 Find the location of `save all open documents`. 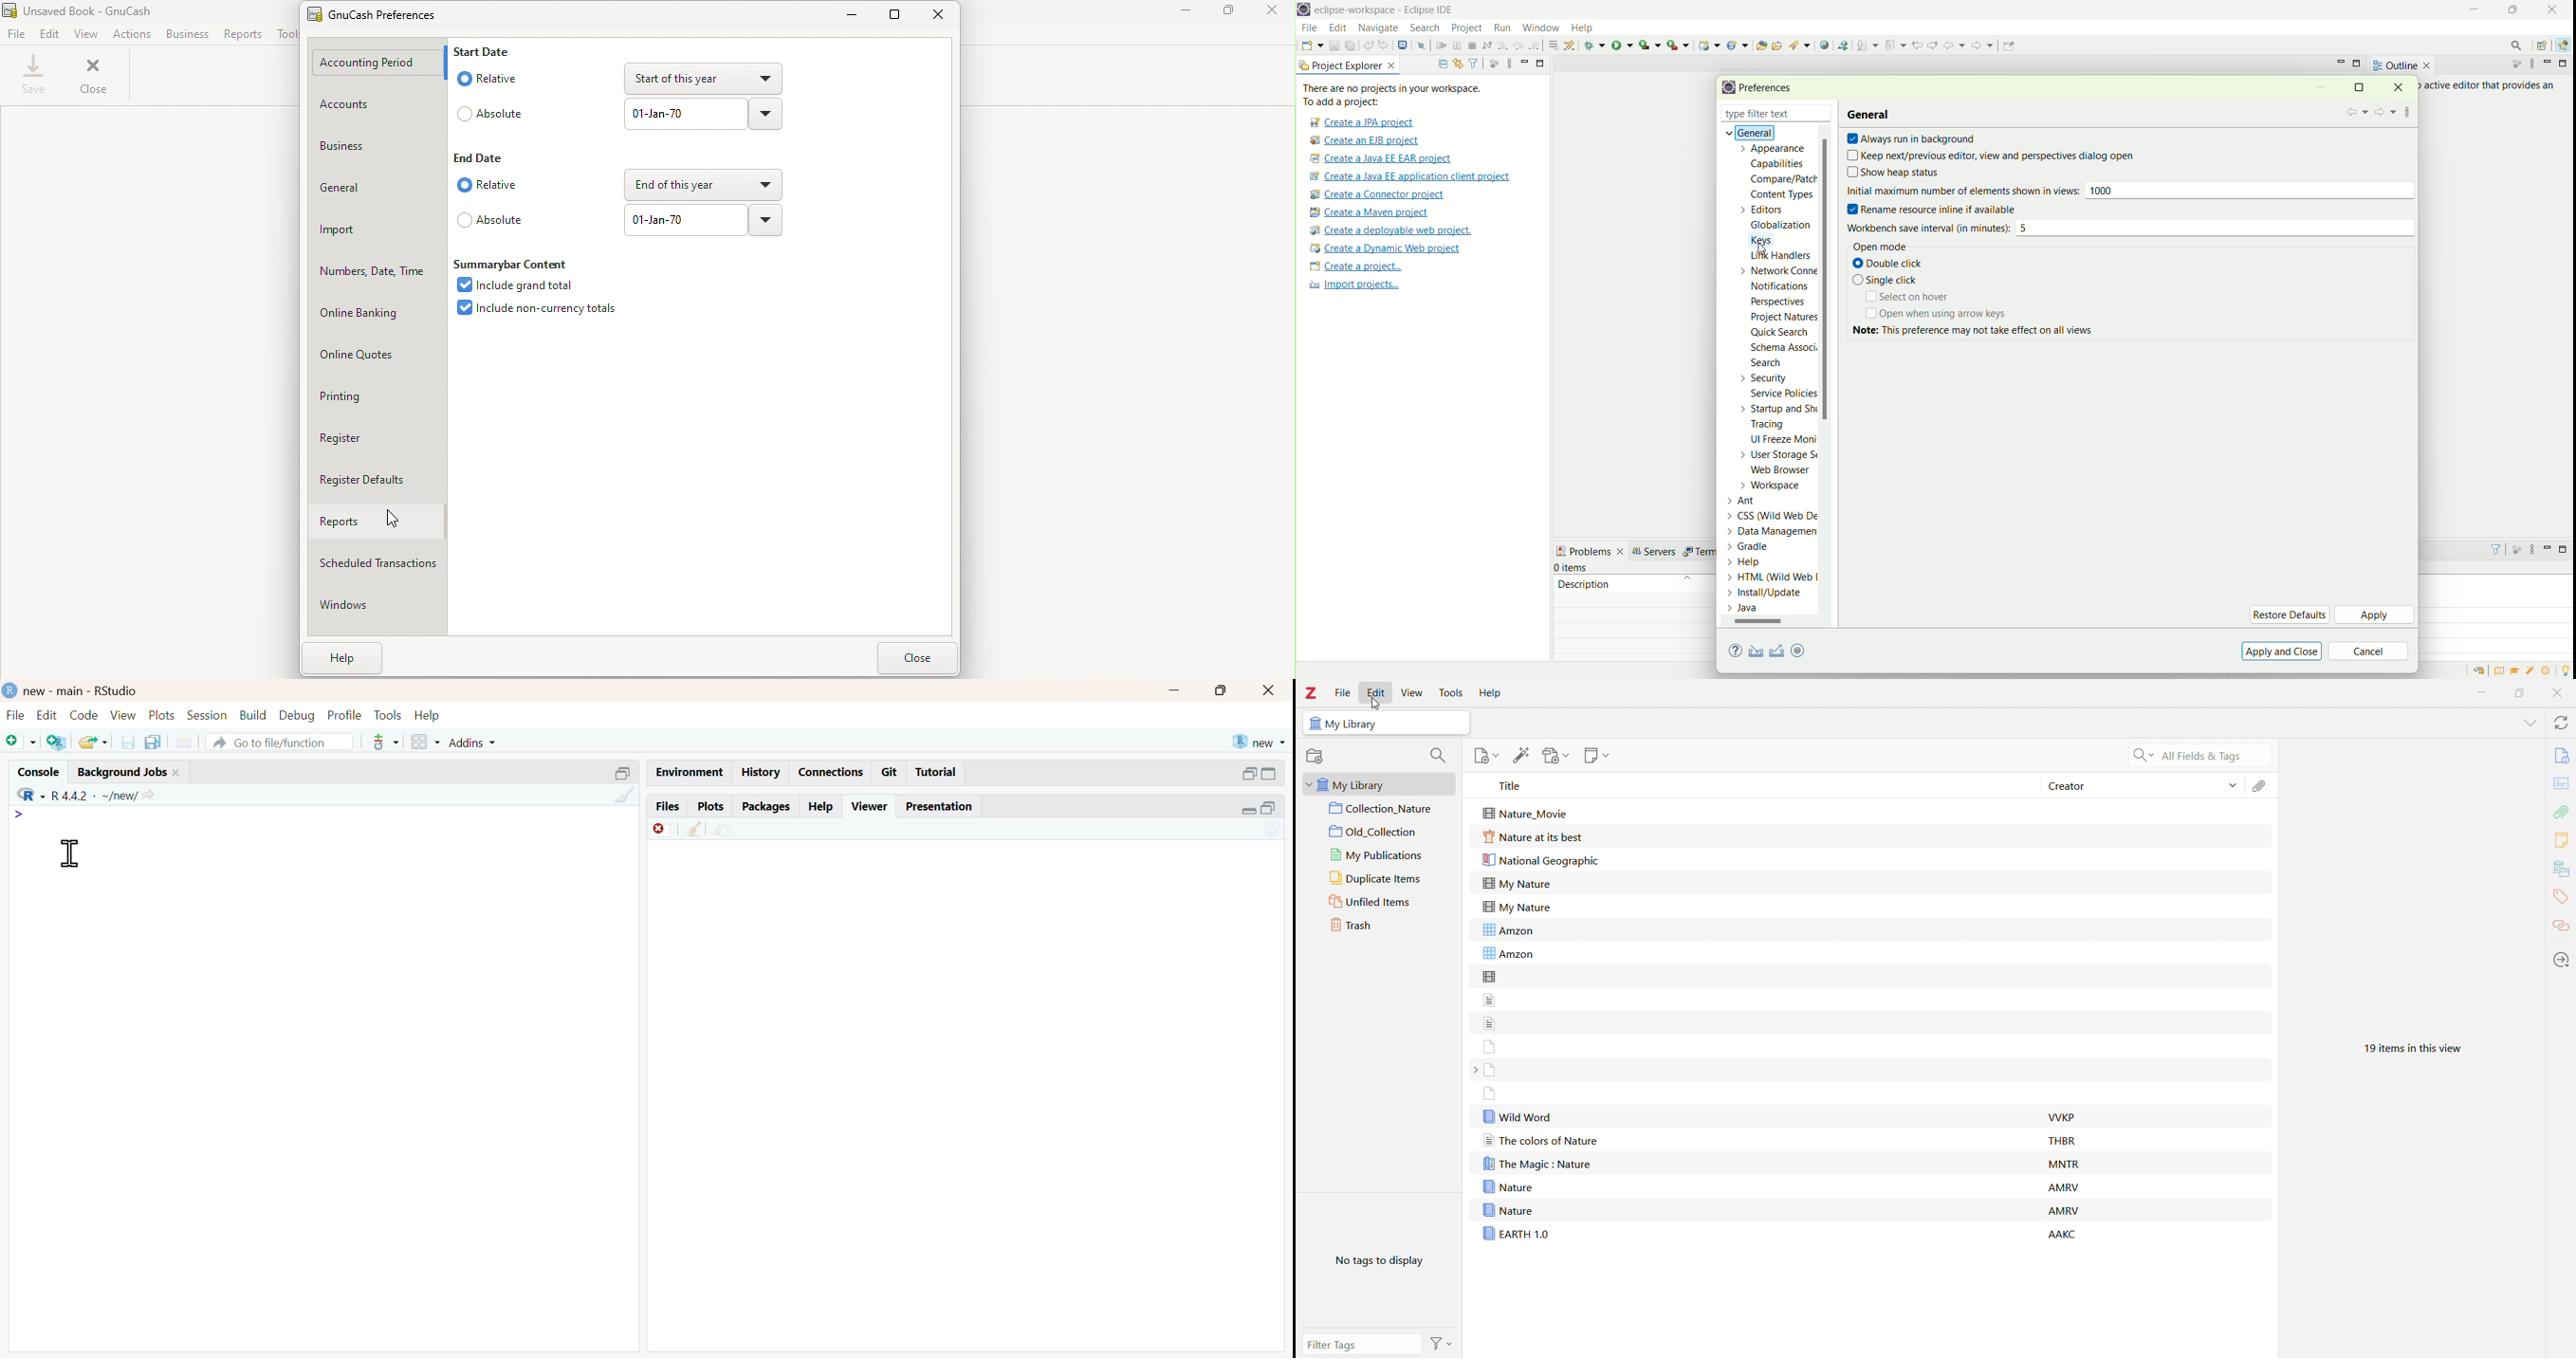

save all open documents is located at coordinates (155, 742).